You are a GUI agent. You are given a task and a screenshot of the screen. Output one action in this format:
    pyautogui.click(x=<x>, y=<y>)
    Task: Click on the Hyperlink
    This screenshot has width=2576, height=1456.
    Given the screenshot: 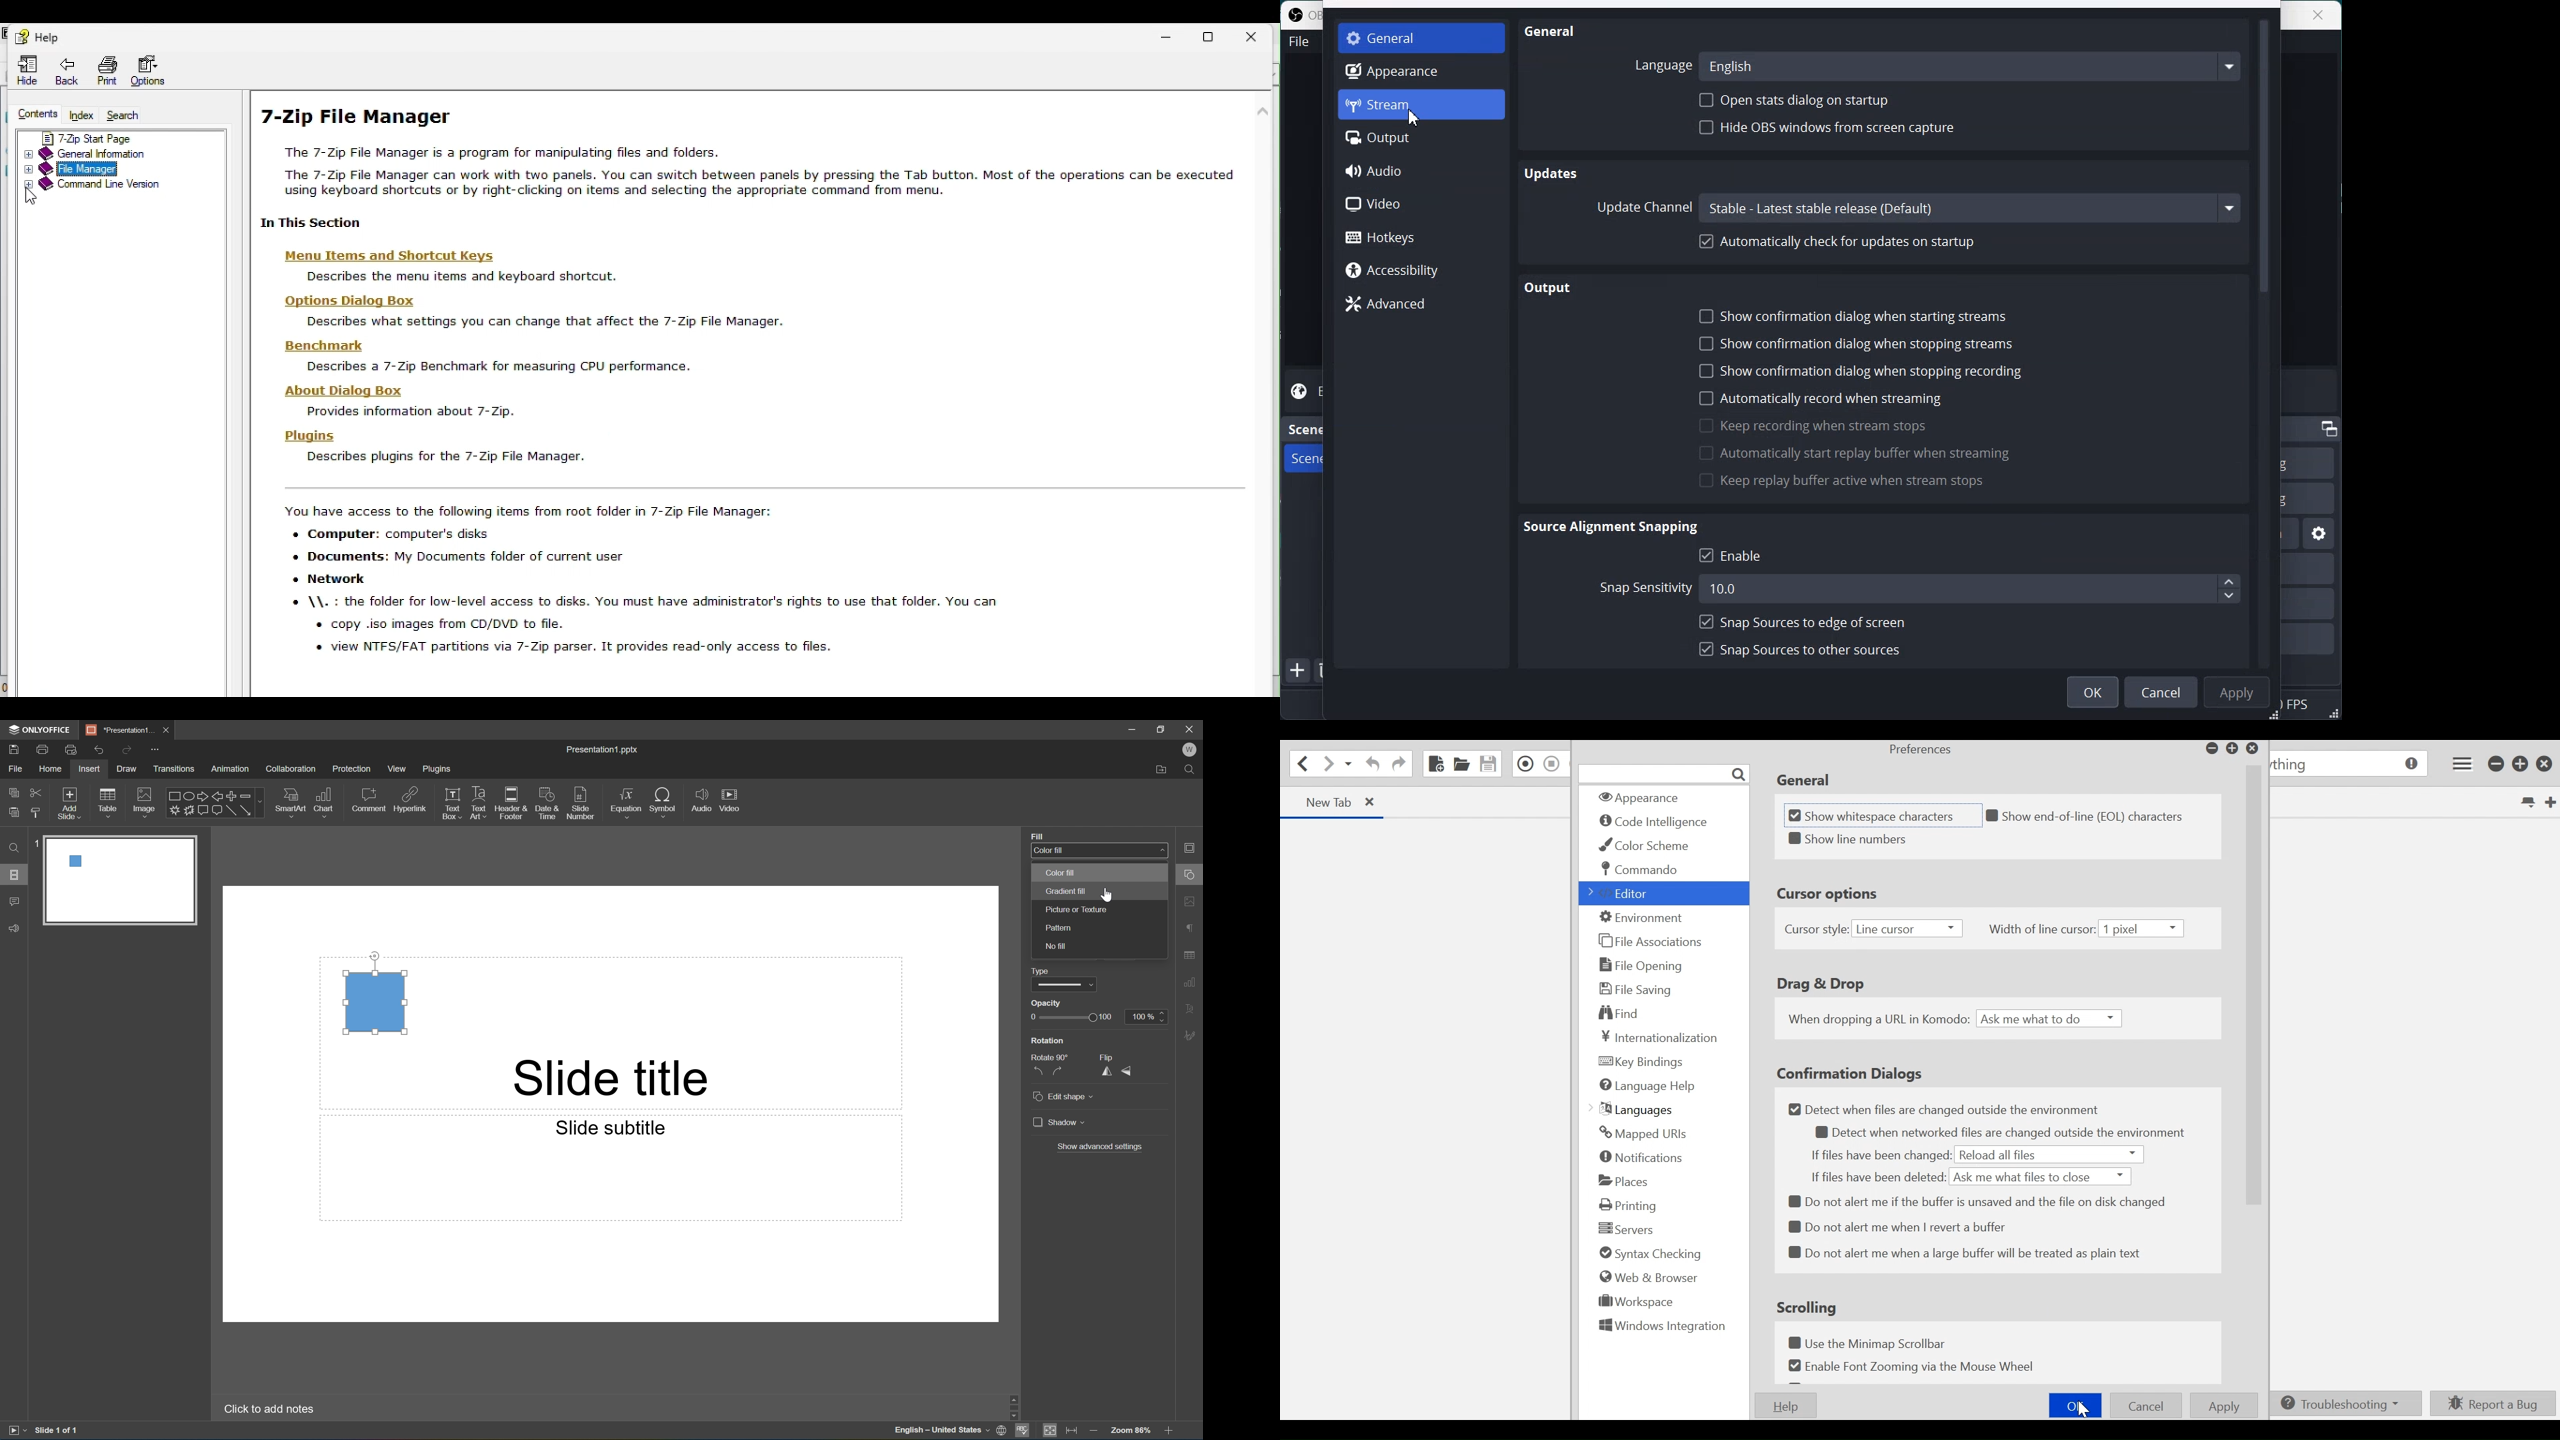 What is the action you would take?
    pyautogui.click(x=411, y=798)
    